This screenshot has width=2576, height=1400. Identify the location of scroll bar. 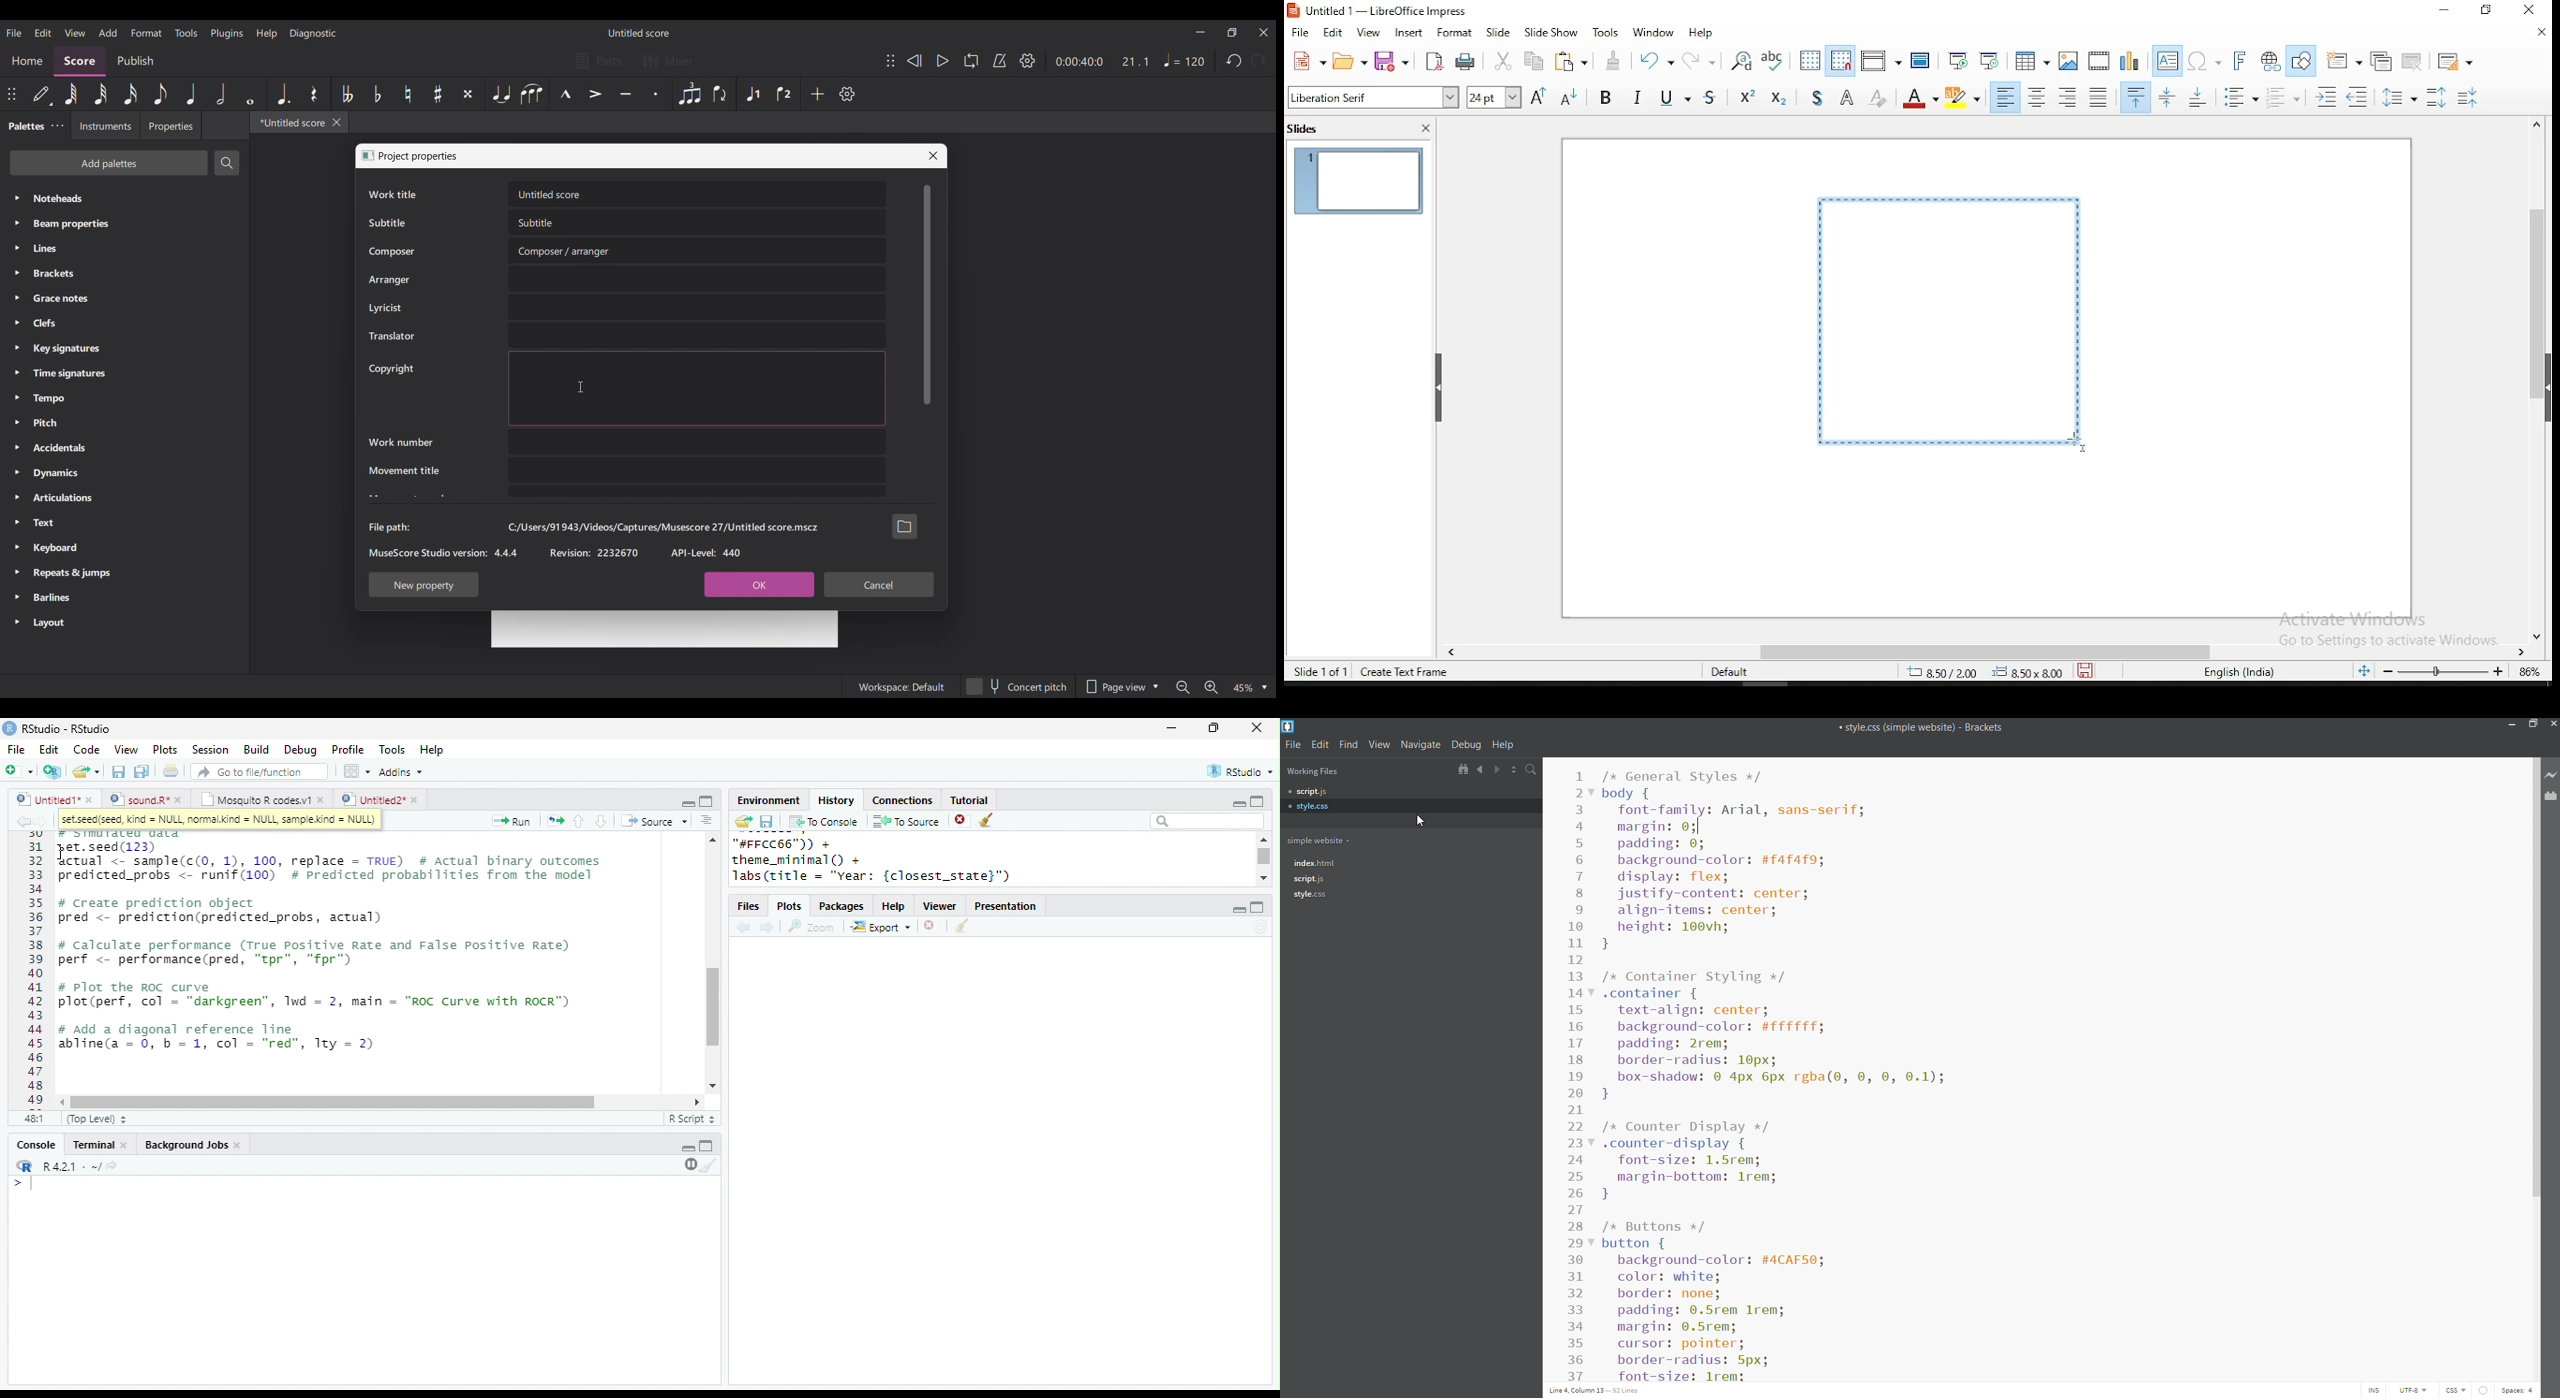
(1265, 857).